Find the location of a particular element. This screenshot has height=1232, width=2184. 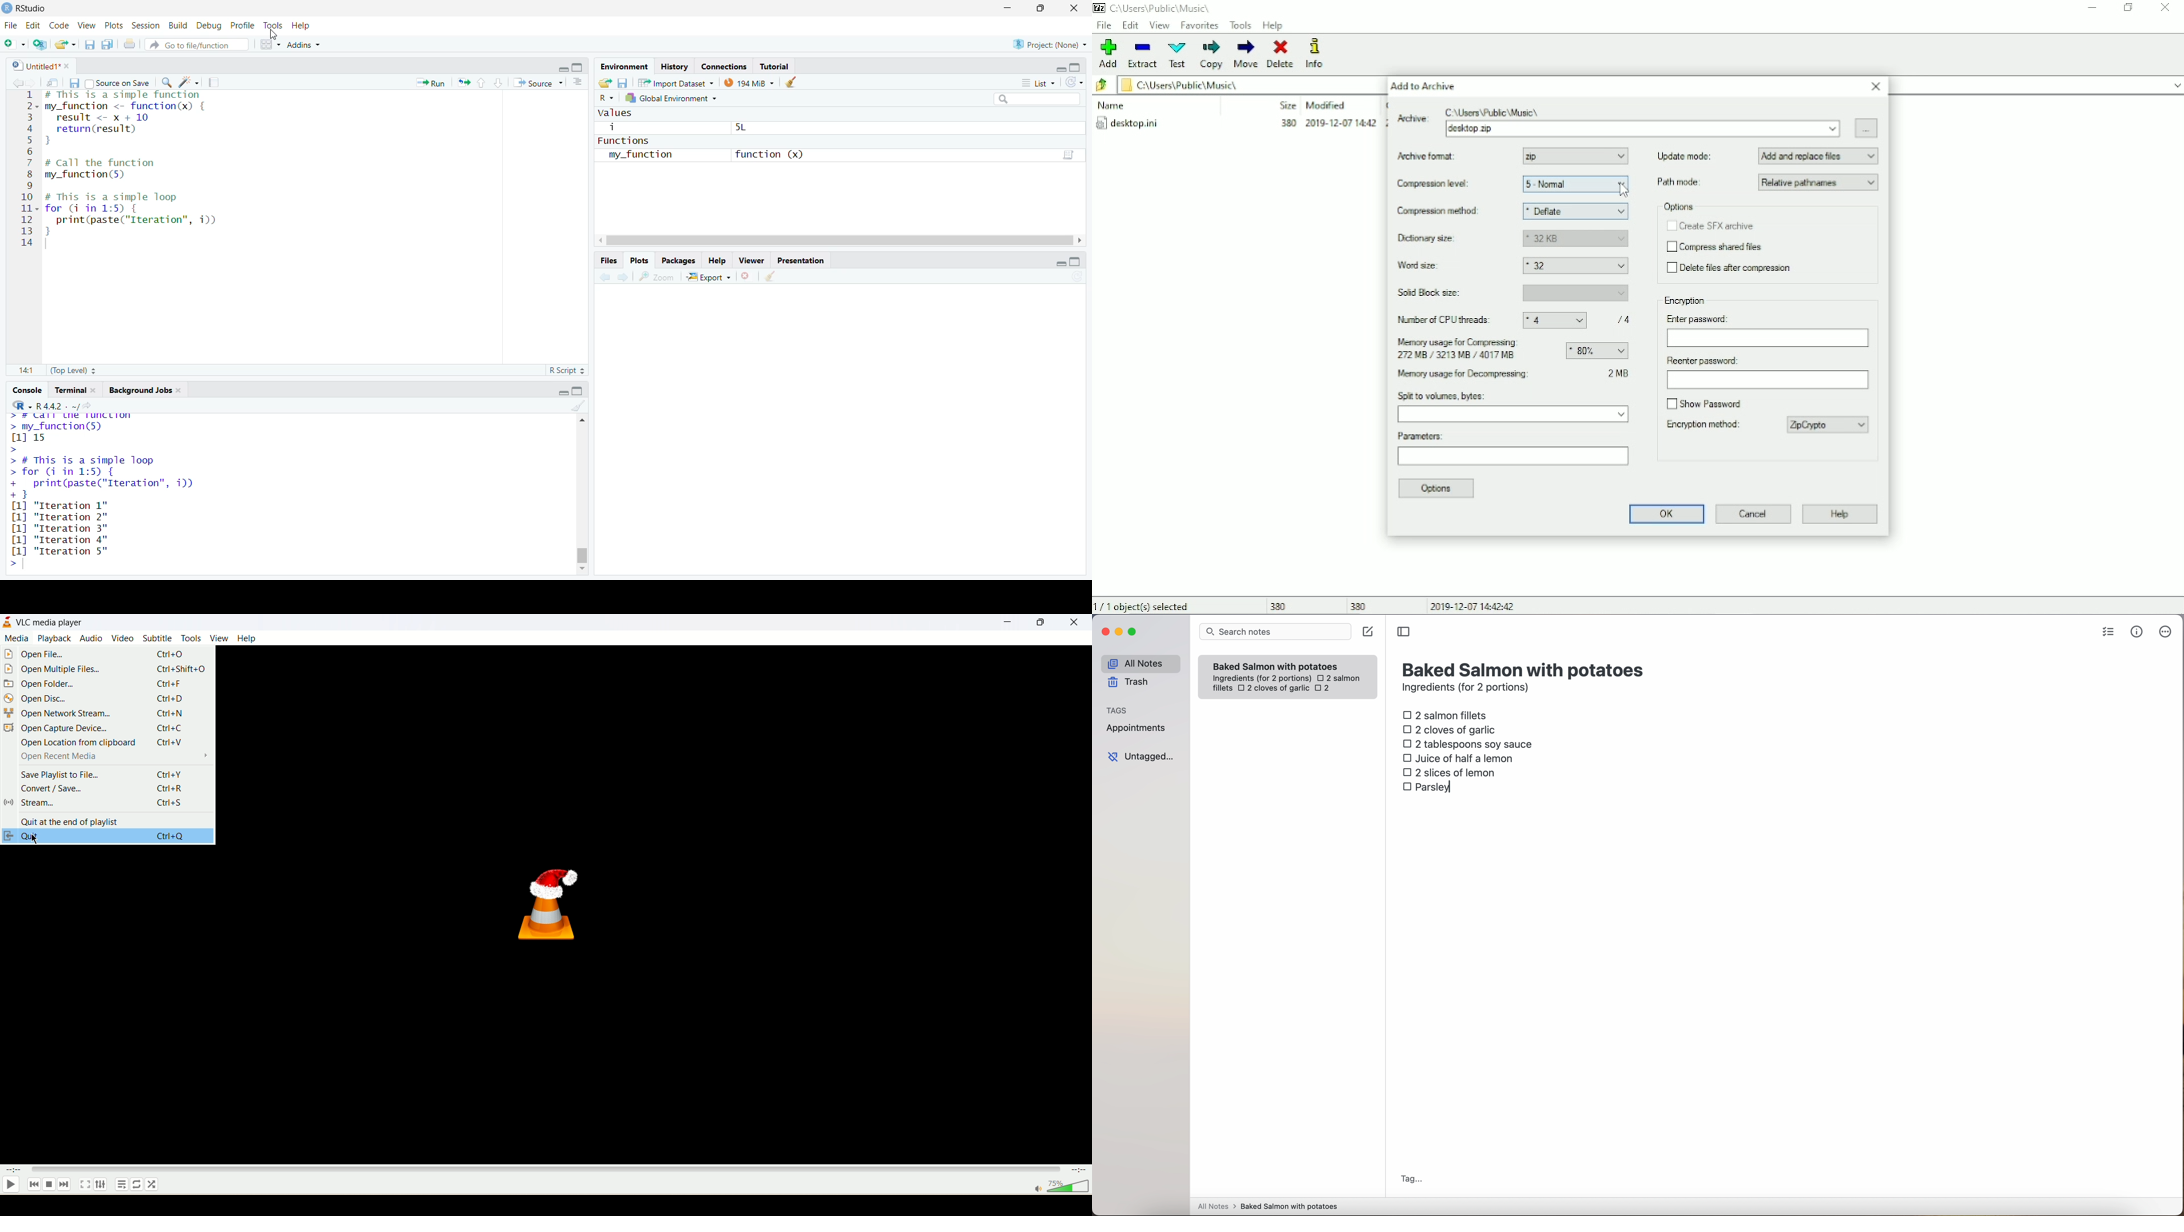

minimize is located at coordinates (561, 391).